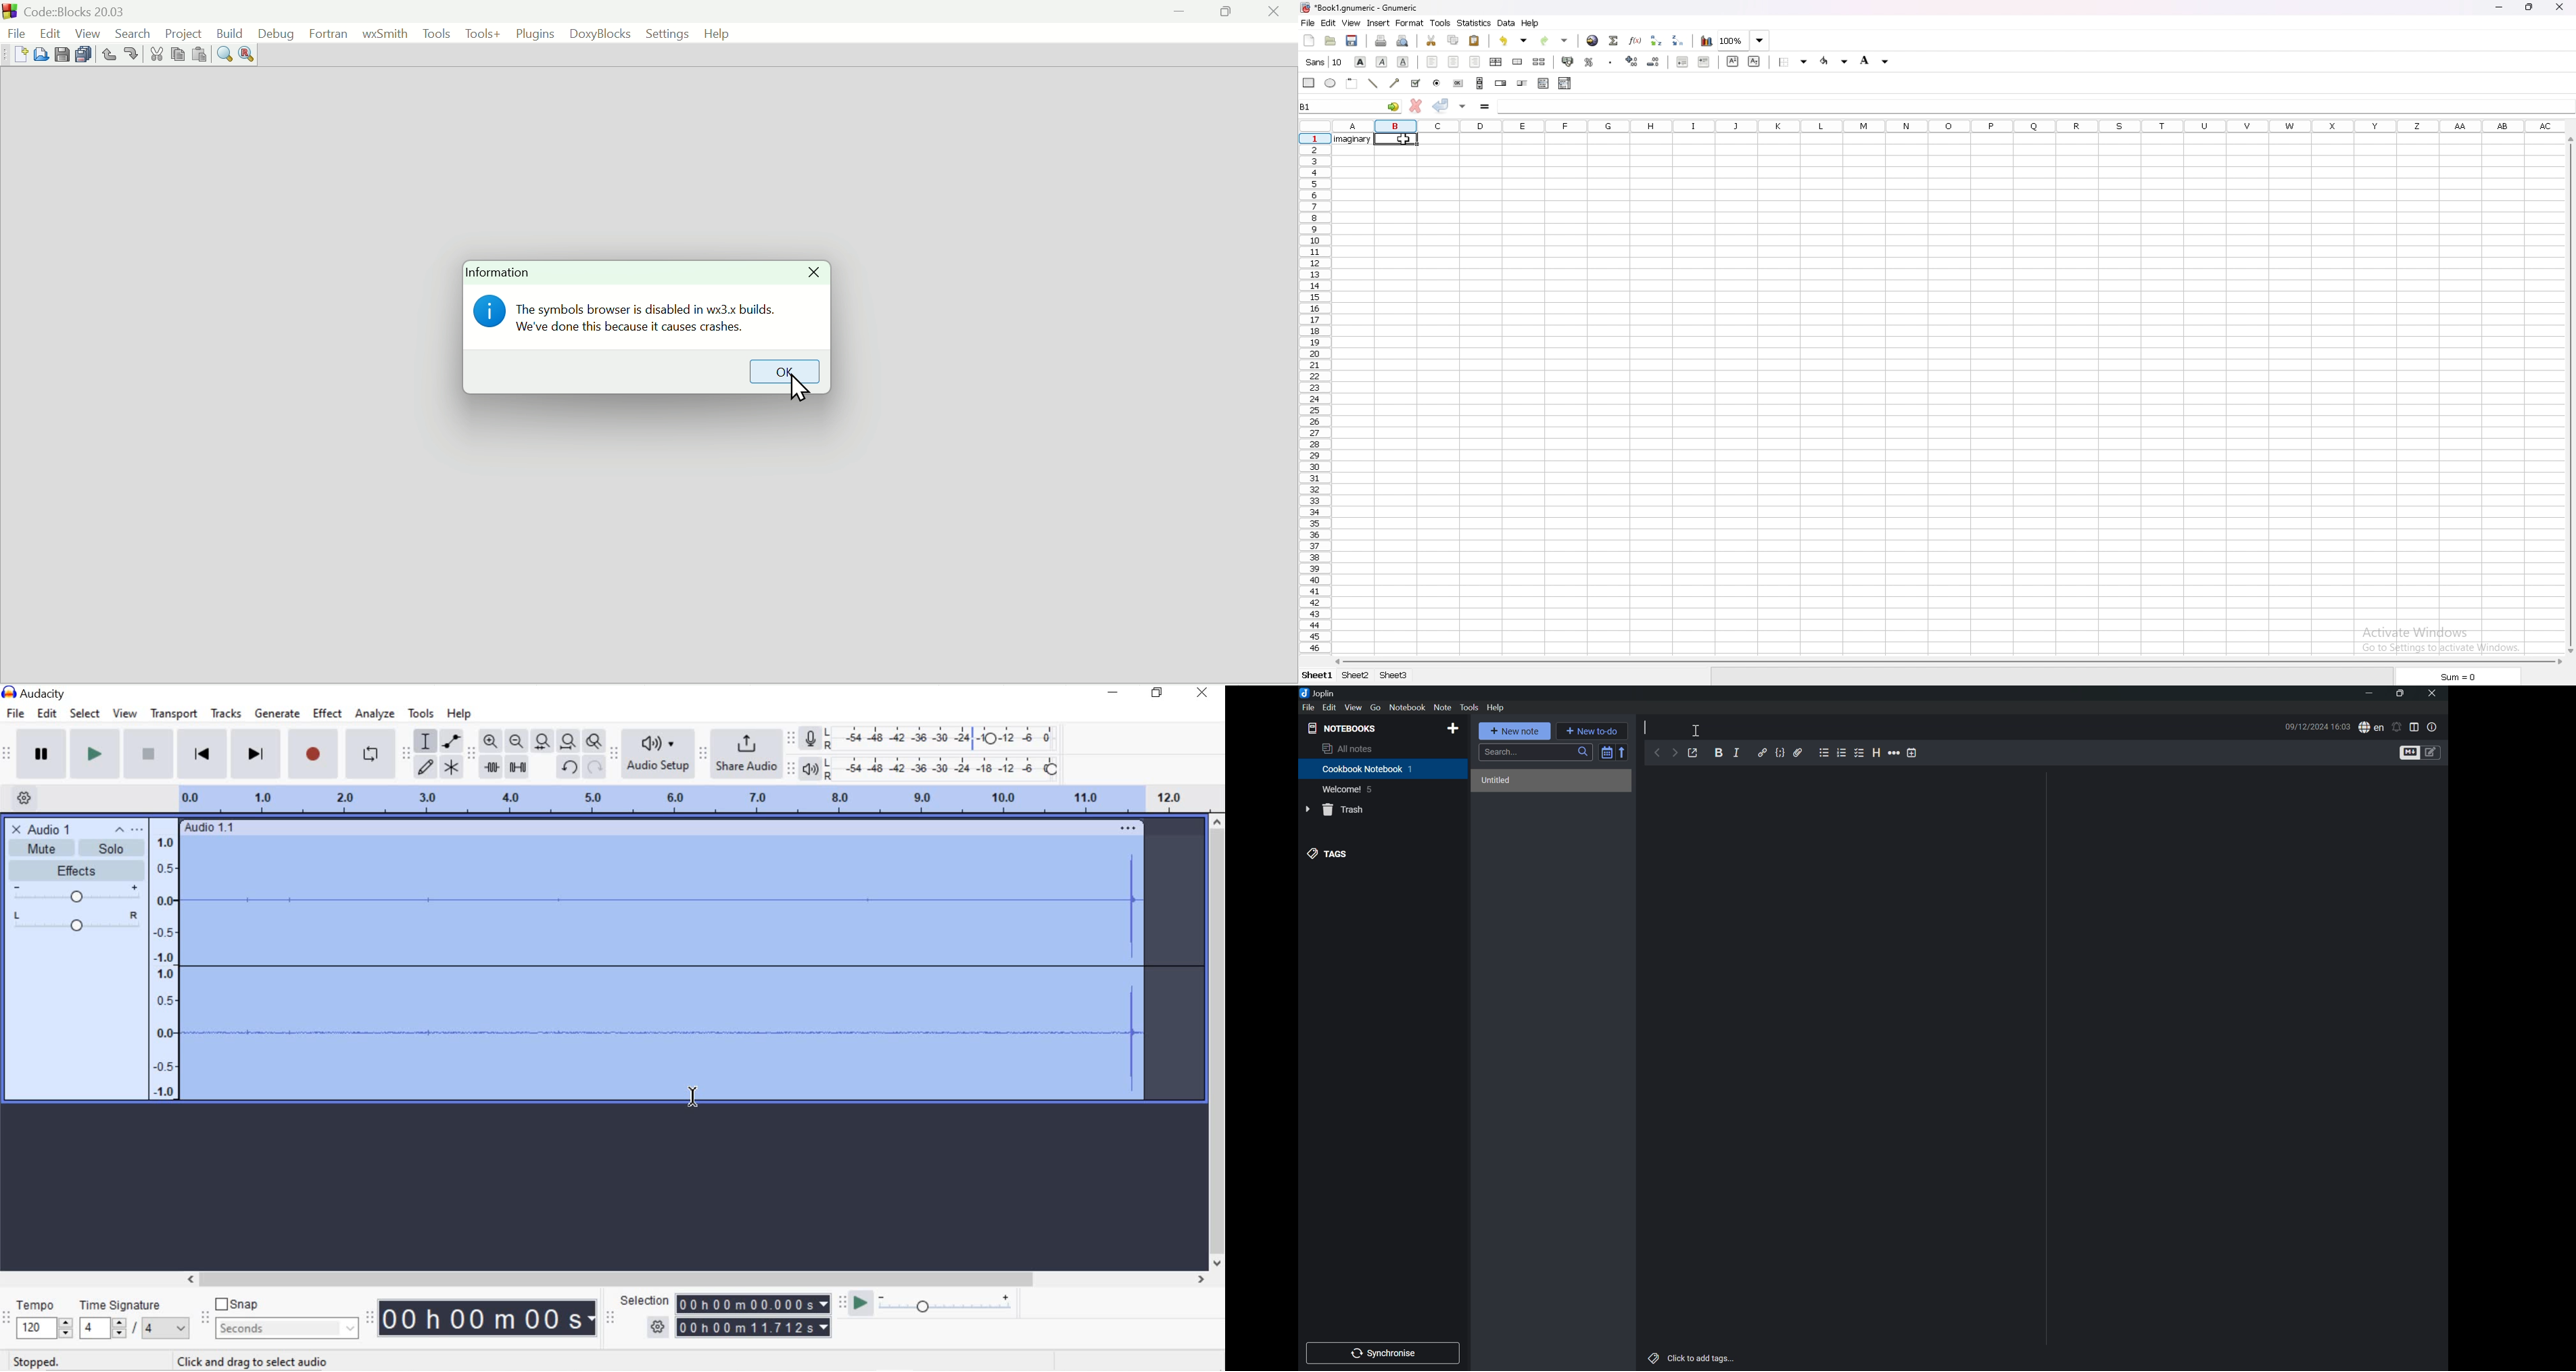 Image resolution: width=2576 pixels, height=1372 pixels. Describe the element at coordinates (693, 968) in the screenshot. I see `Audio Track` at that location.